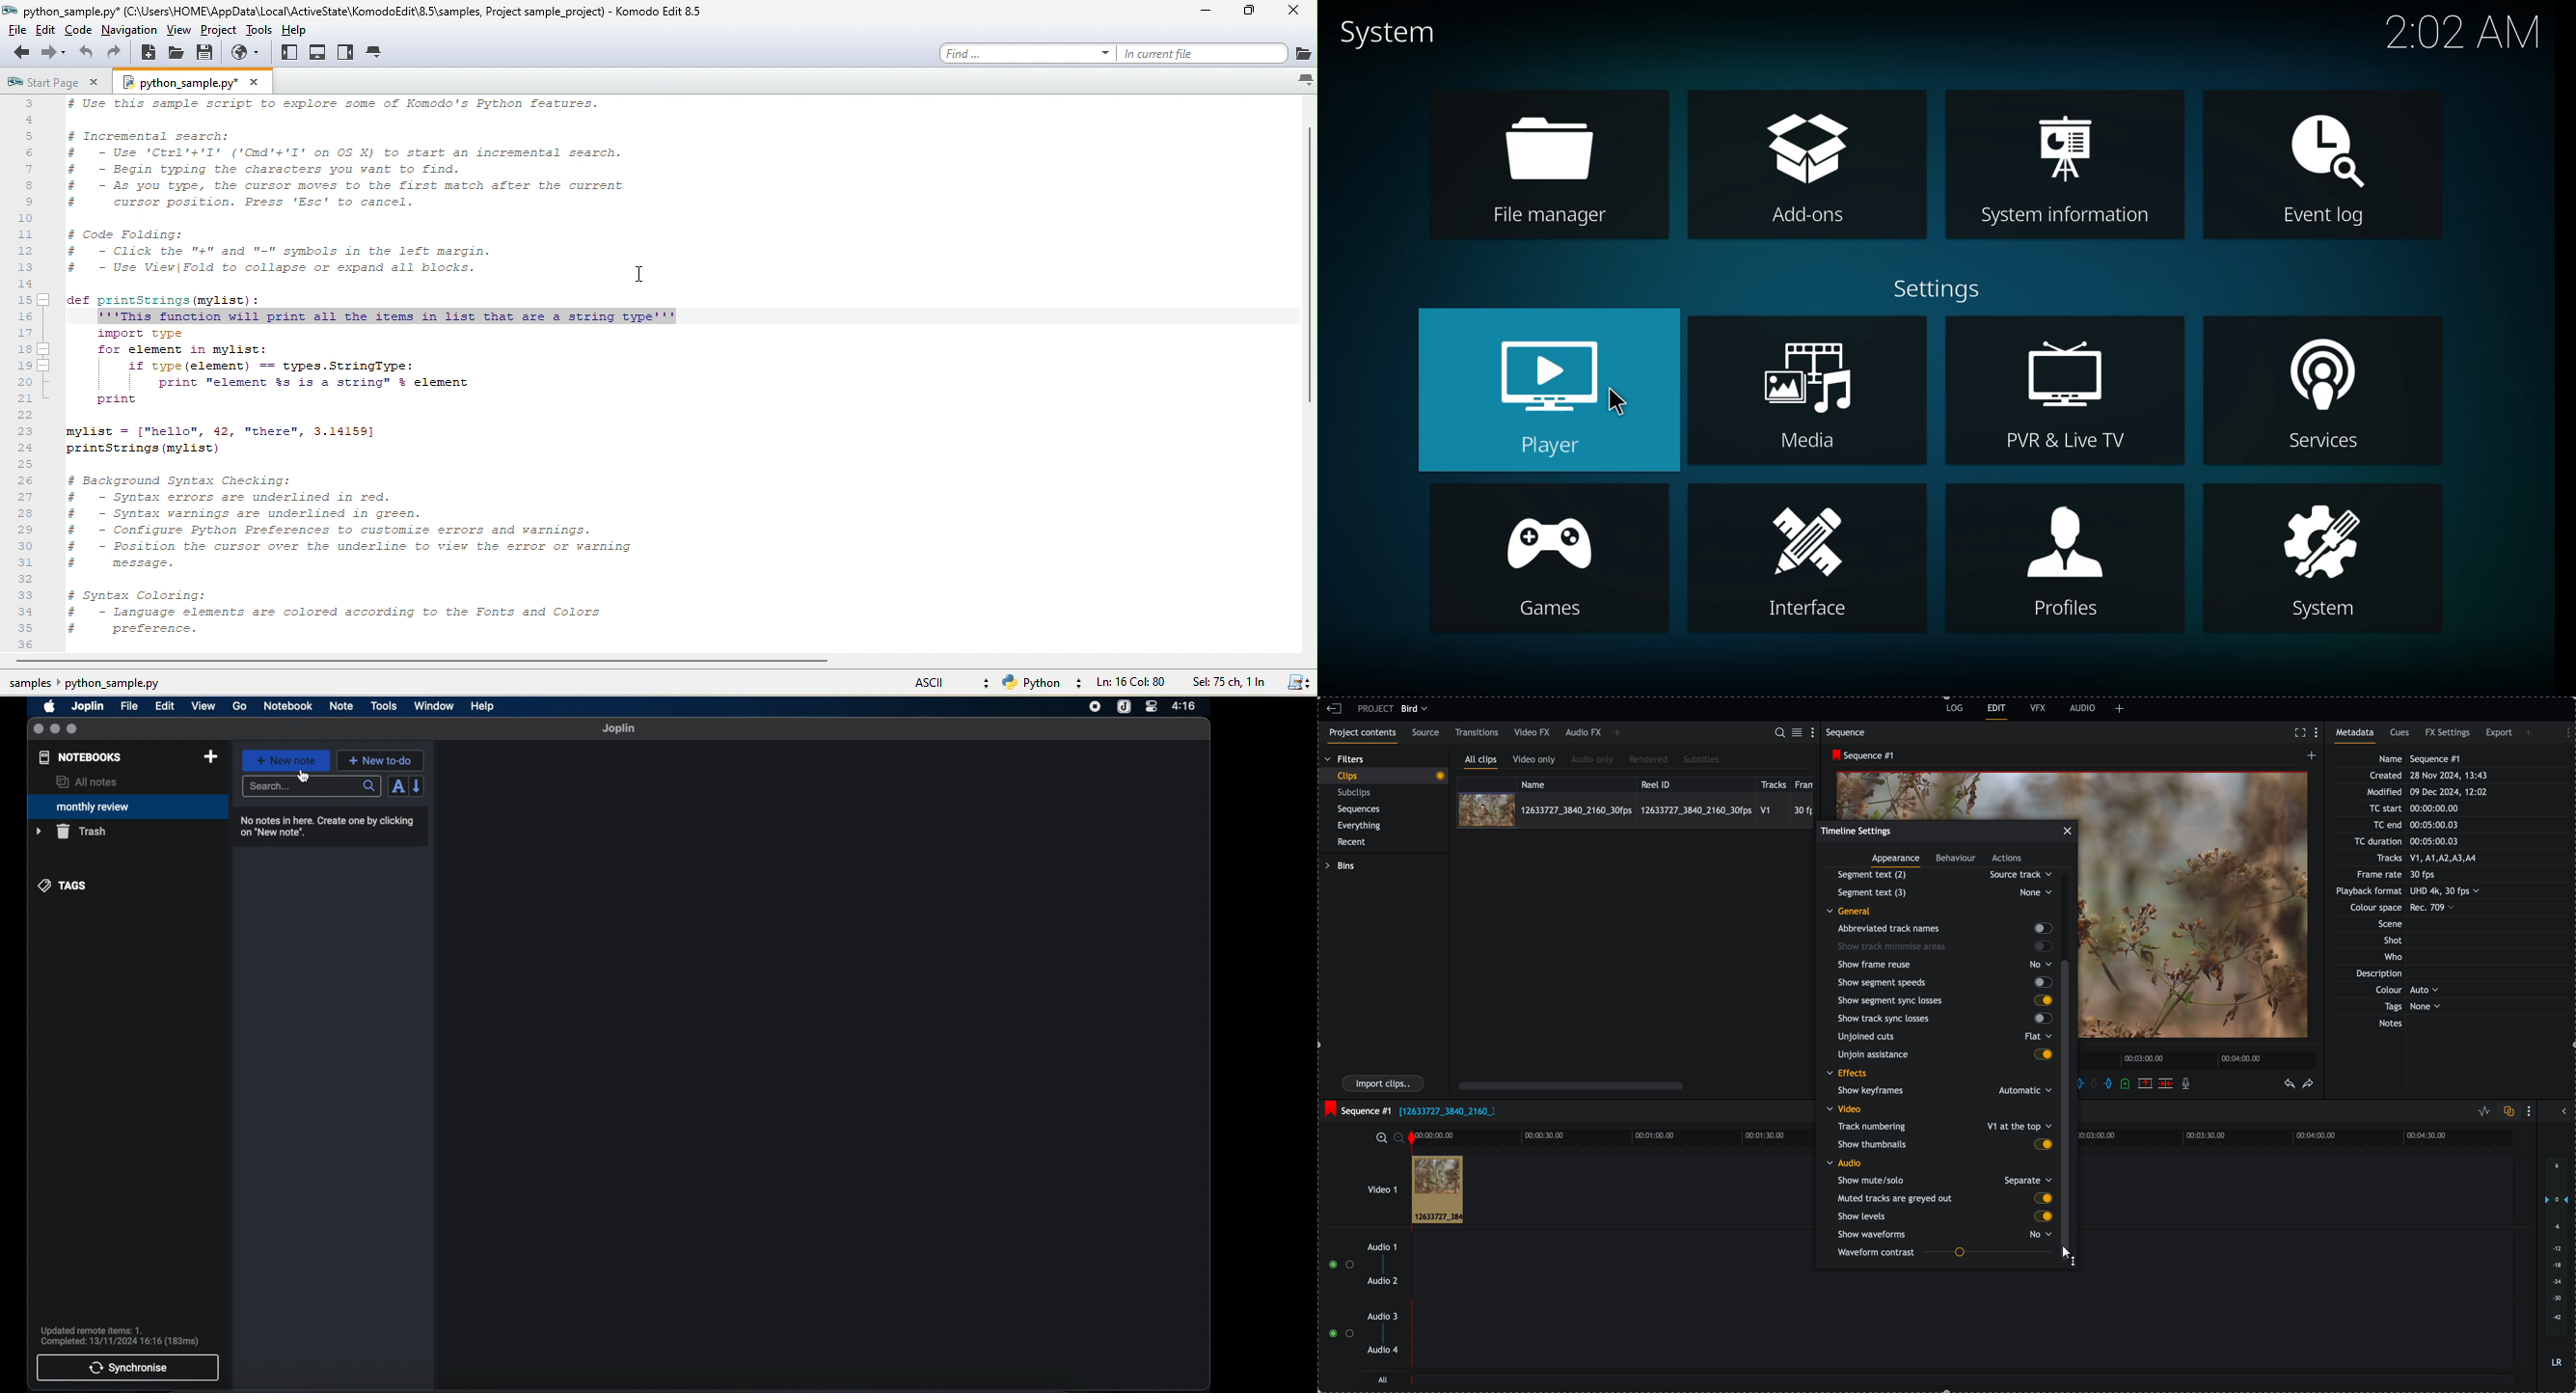  What do you see at coordinates (286, 760) in the screenshot?
I see `new note` at bounding box center [286, 760].